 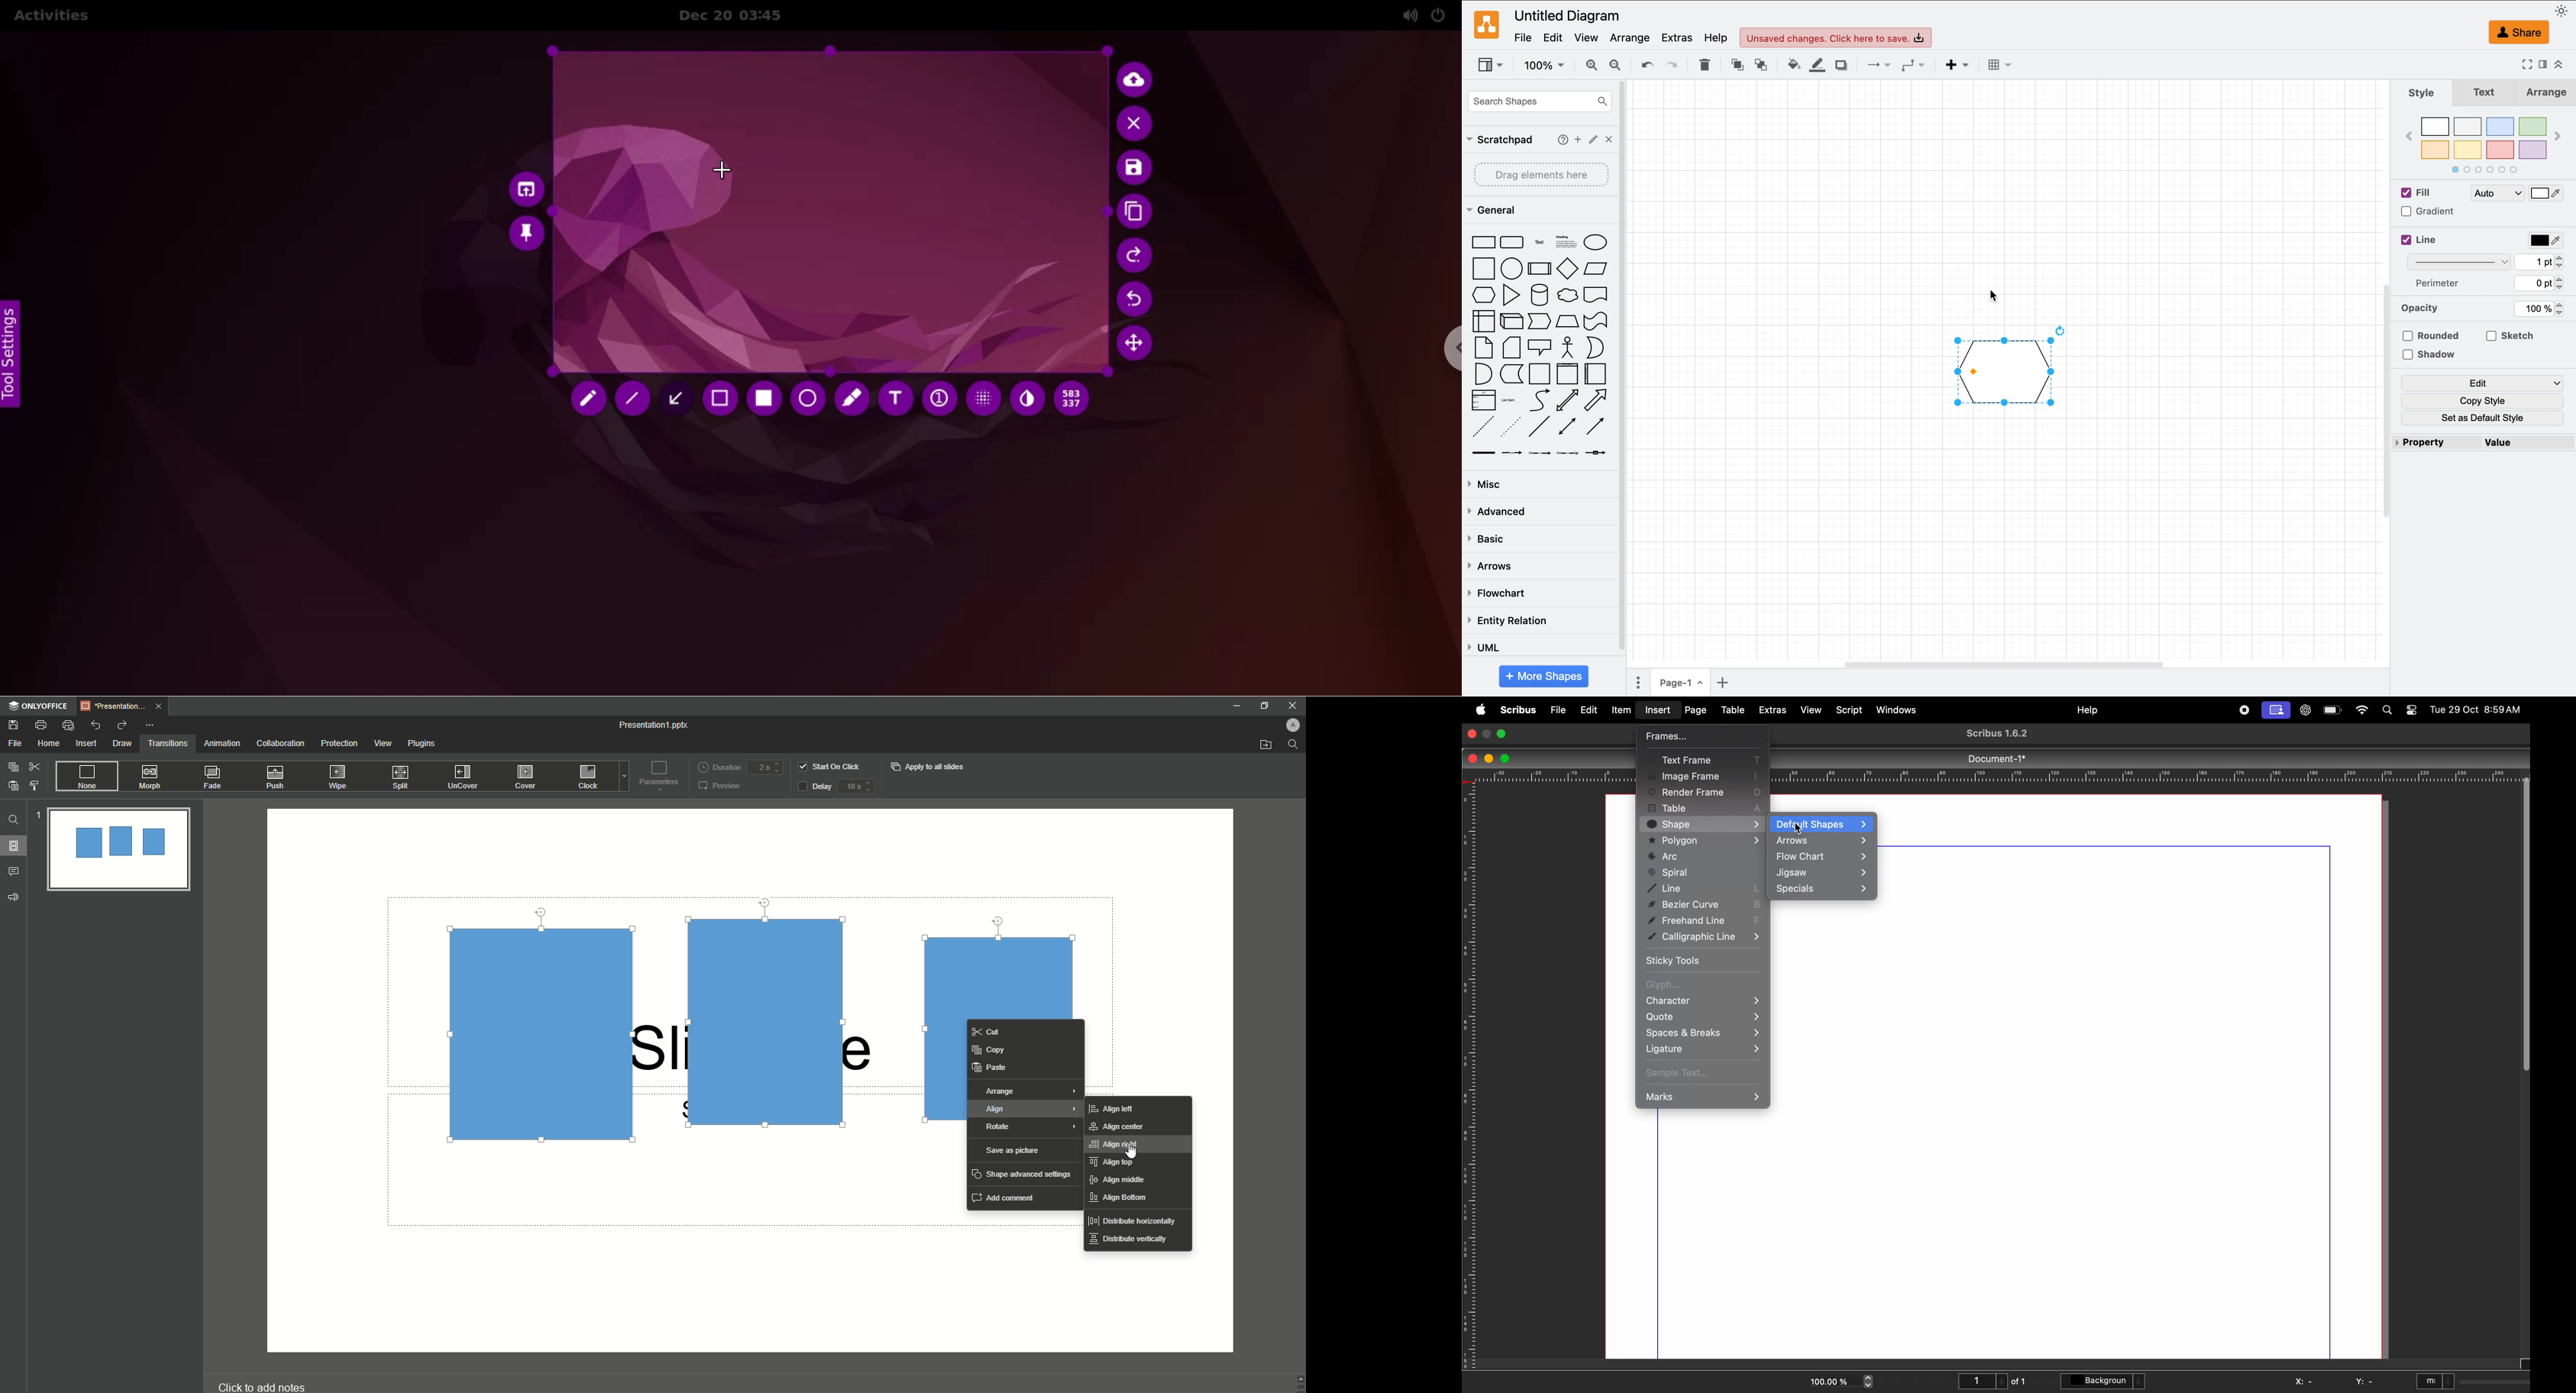 What do you see at coordinates (2332, 711) in the screenshot?
I see `battery` at bounding box center [2332, 711].